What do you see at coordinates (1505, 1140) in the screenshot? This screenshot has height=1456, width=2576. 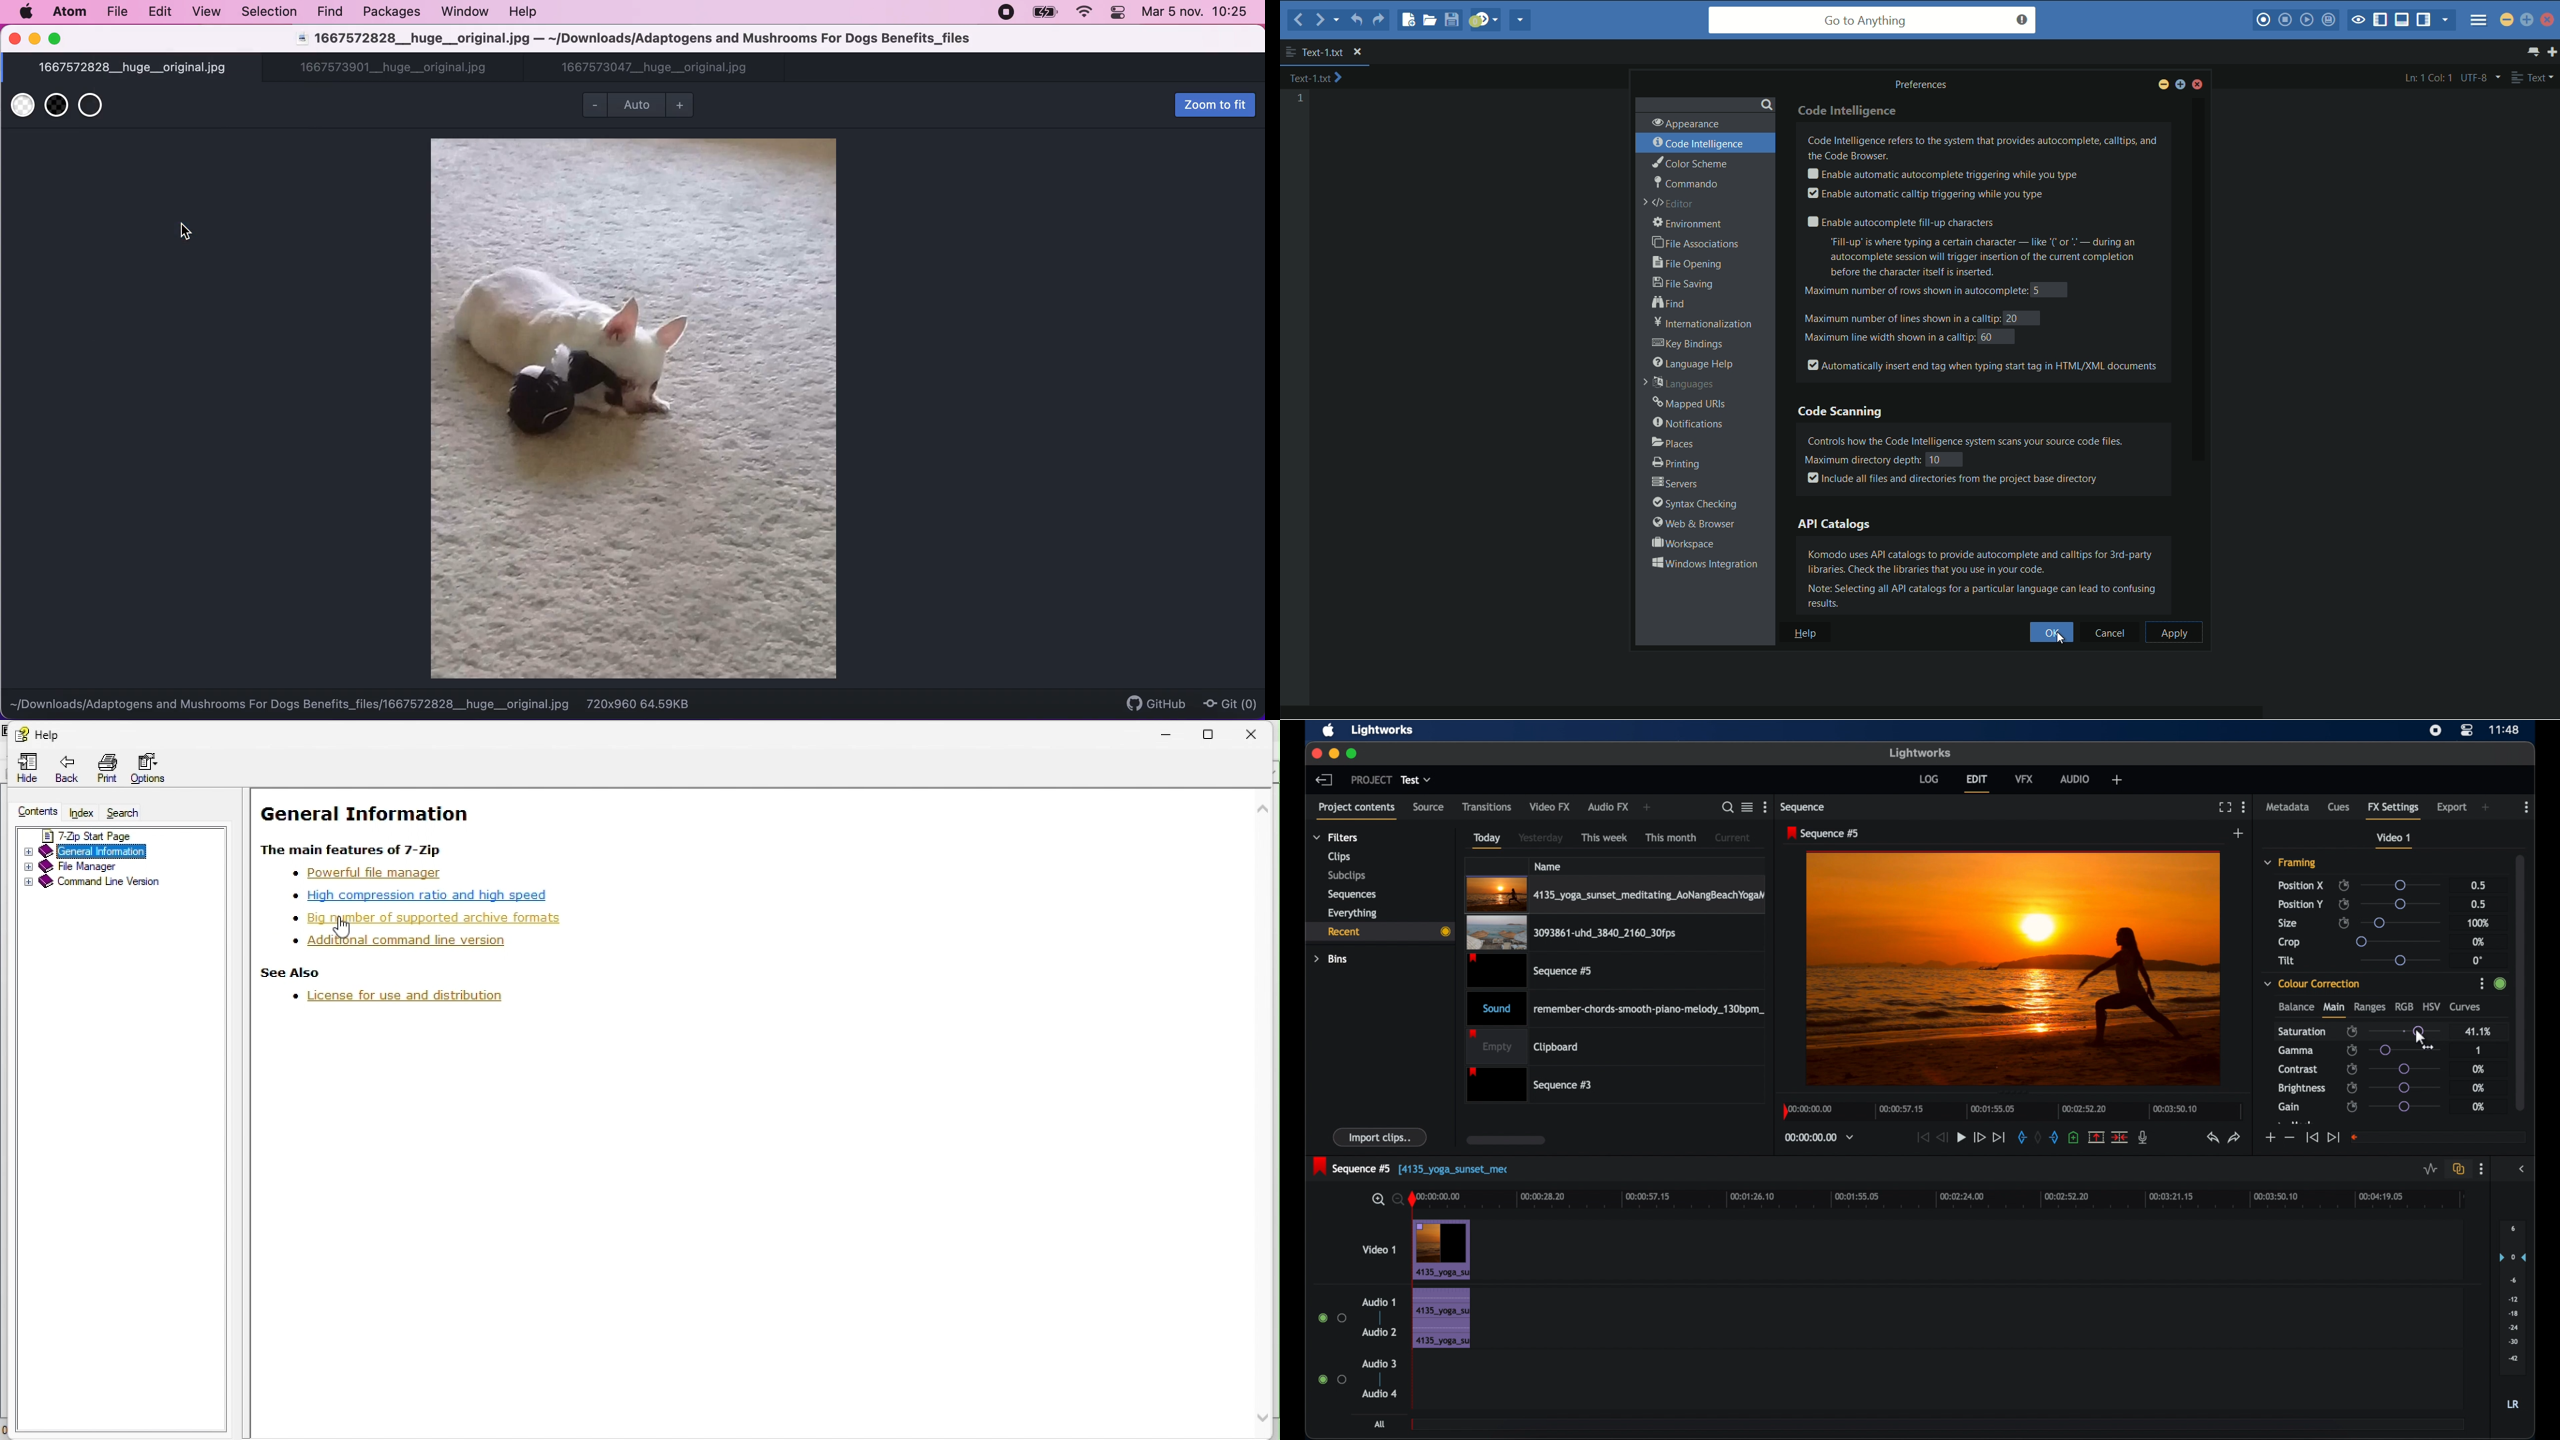 I see `scroll box` at bounding box center [1505, 1140].